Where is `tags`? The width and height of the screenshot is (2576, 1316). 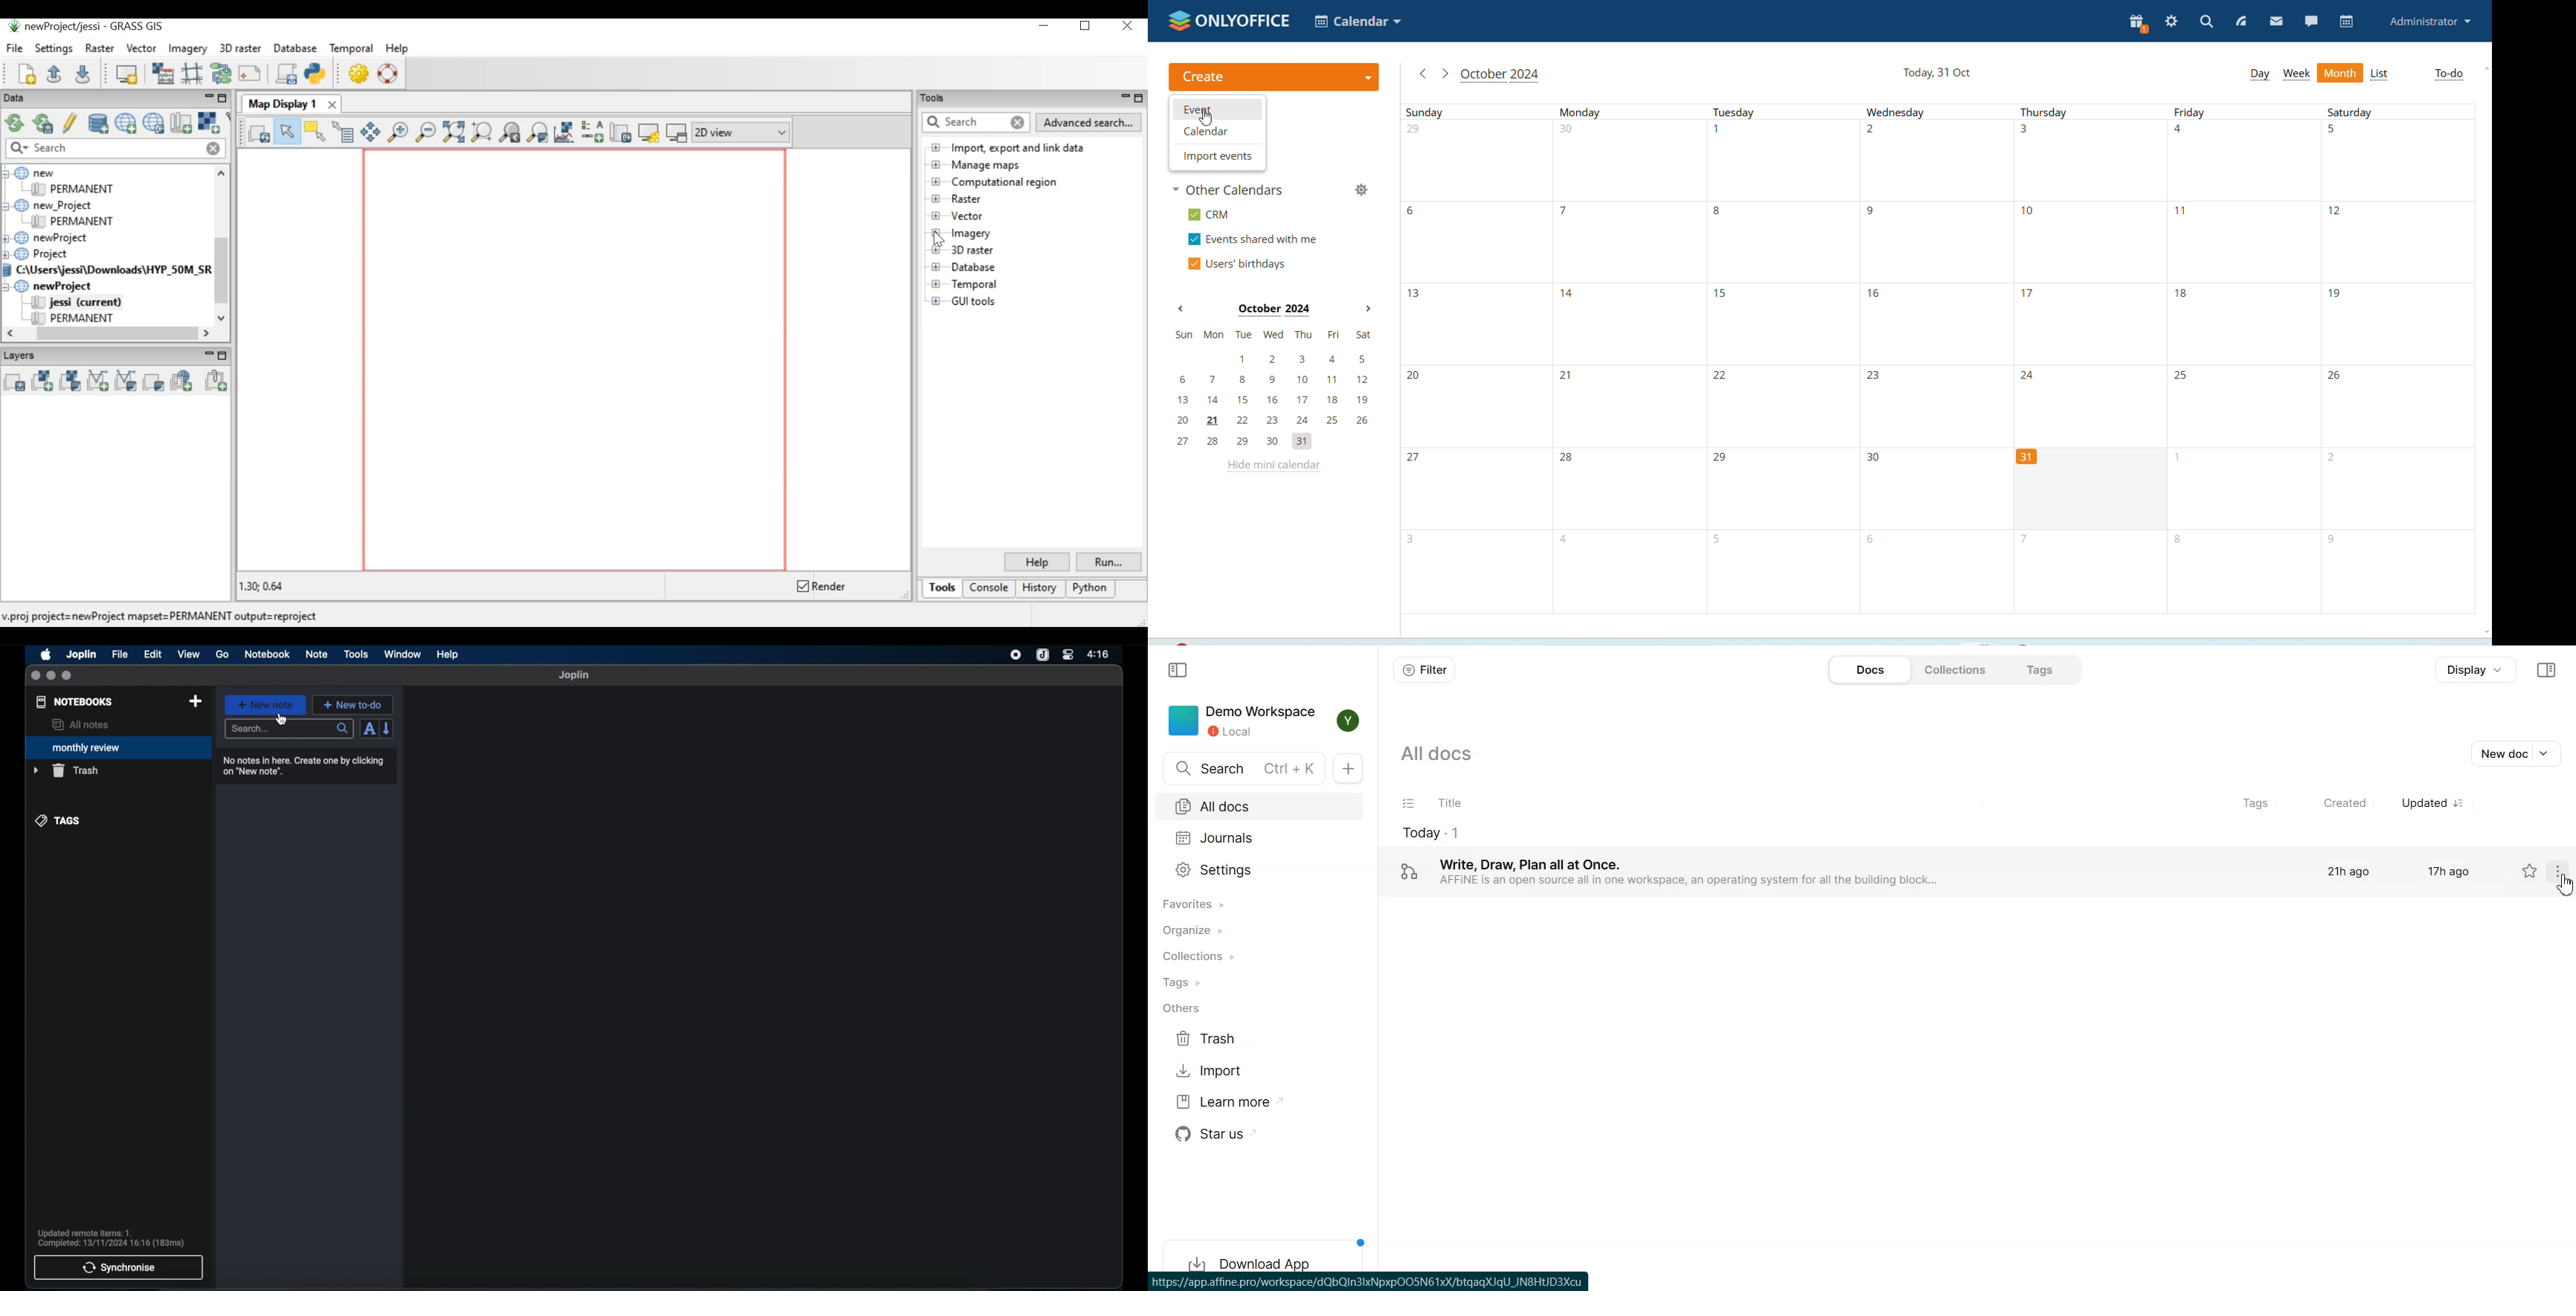 tags is located at coordinates (59, 821).